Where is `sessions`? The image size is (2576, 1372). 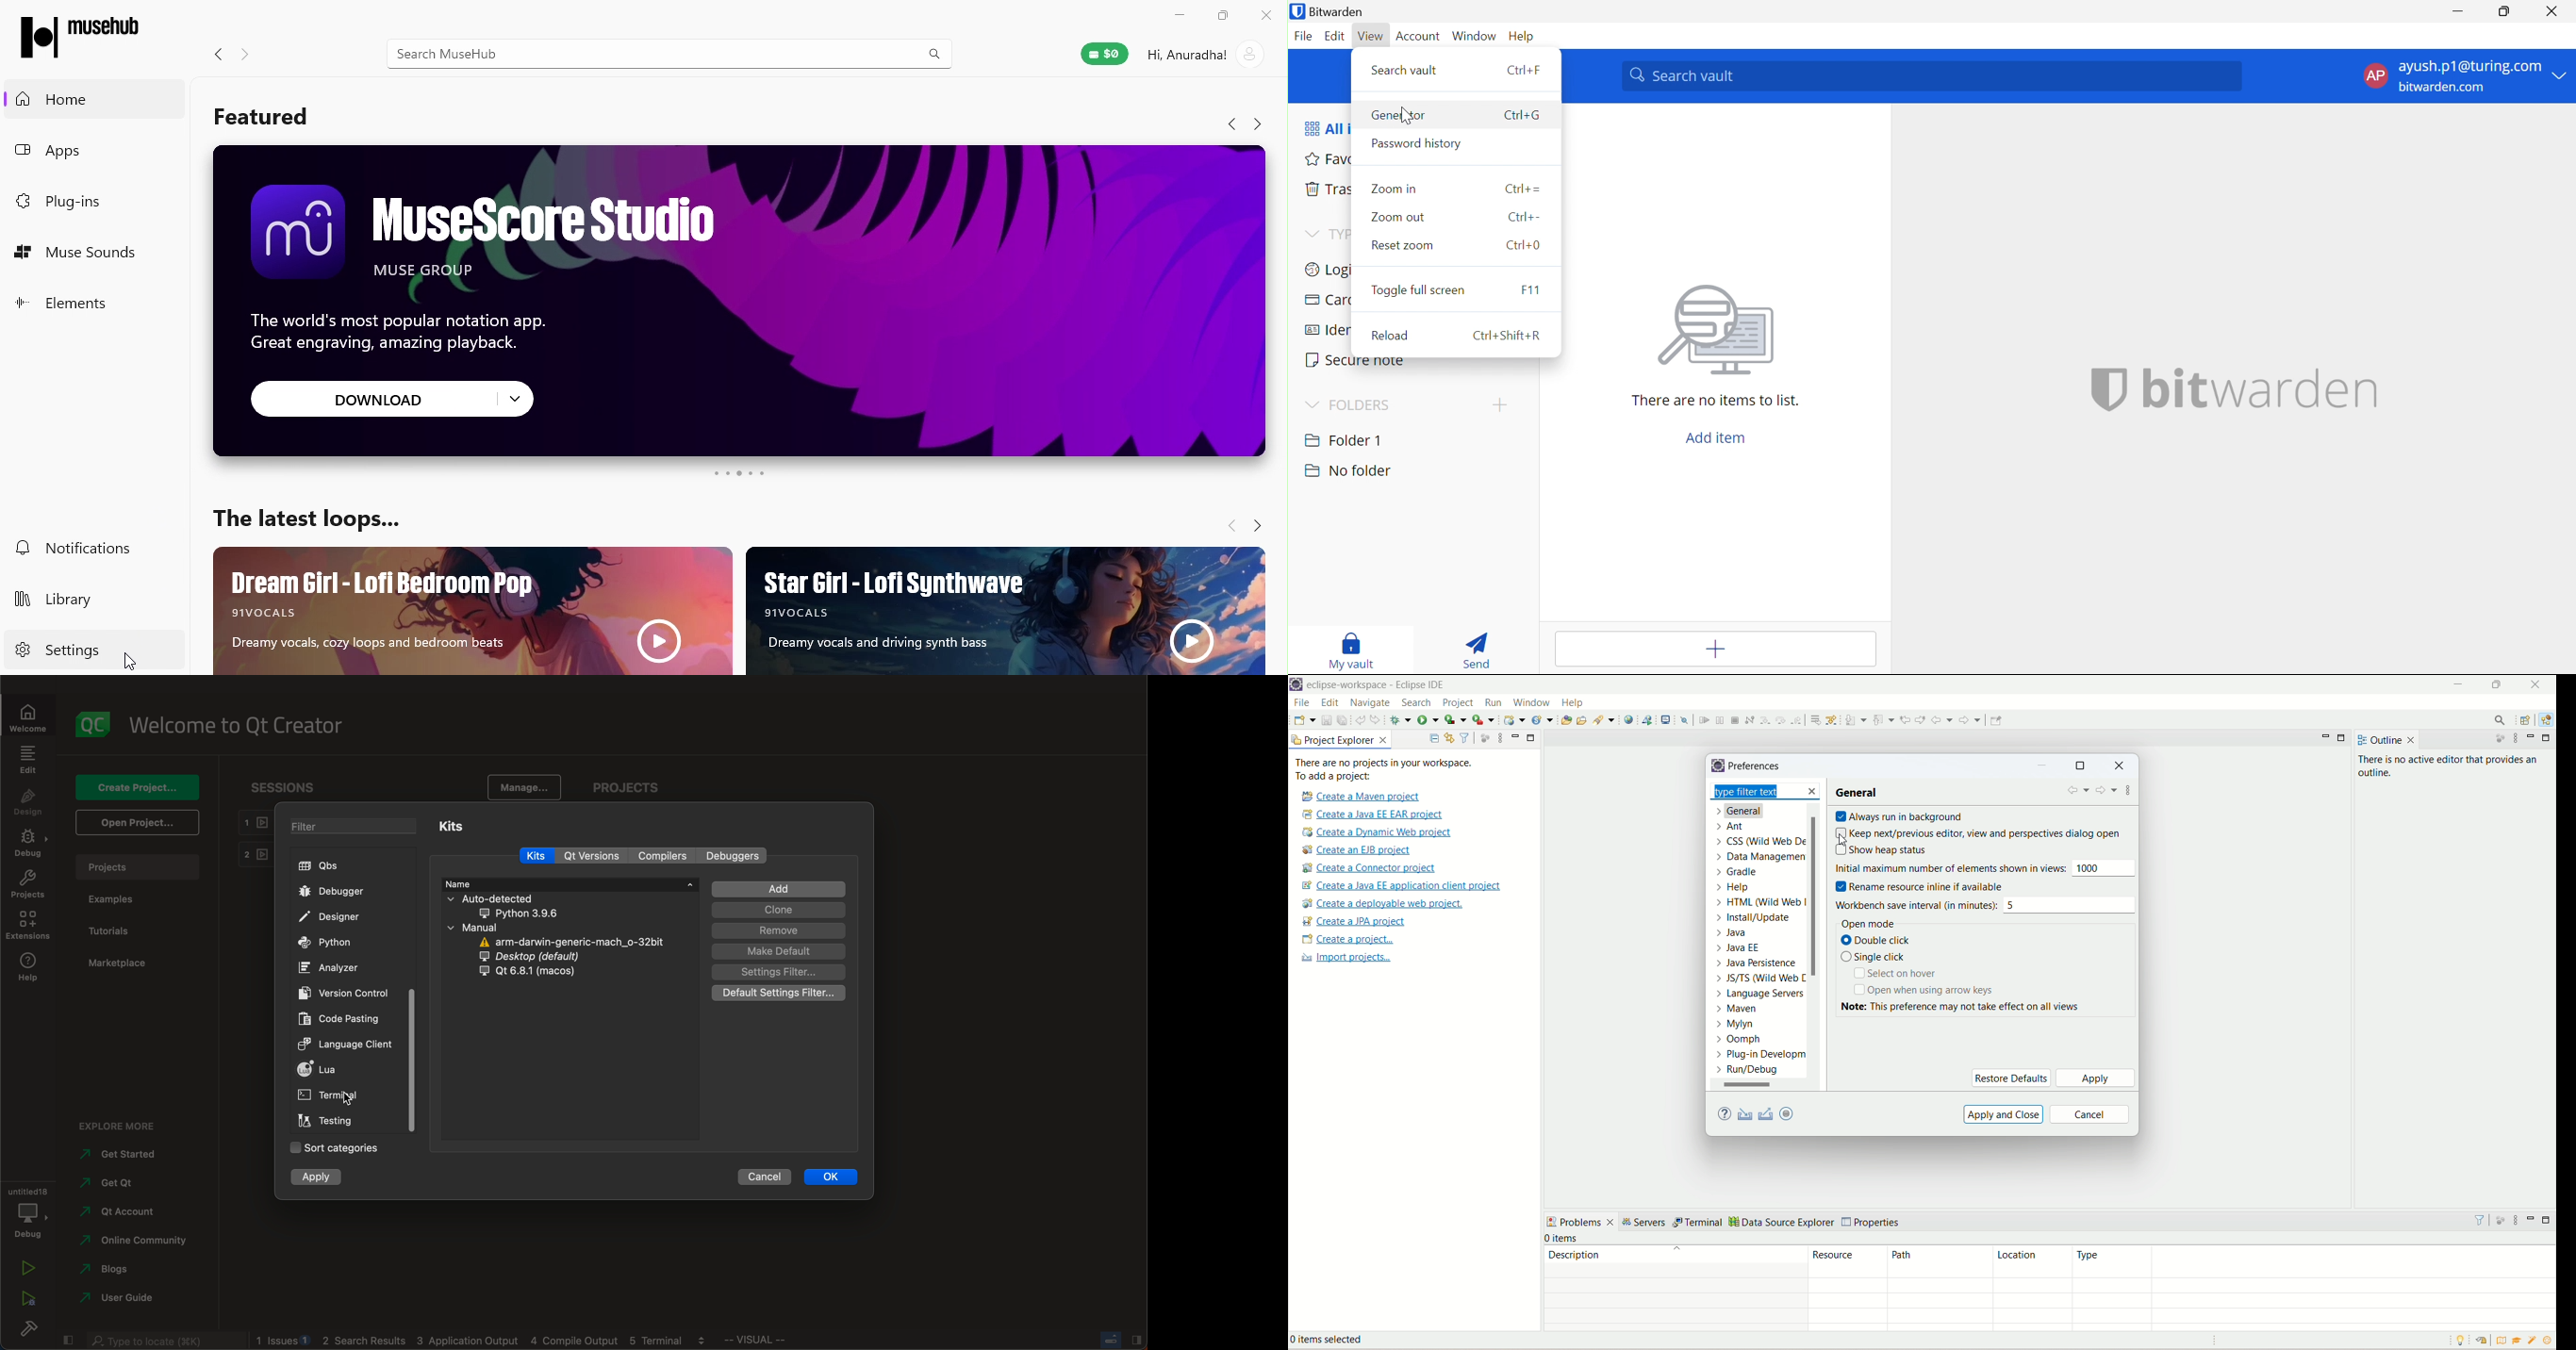 sessions is located at coordinates (278, 785).